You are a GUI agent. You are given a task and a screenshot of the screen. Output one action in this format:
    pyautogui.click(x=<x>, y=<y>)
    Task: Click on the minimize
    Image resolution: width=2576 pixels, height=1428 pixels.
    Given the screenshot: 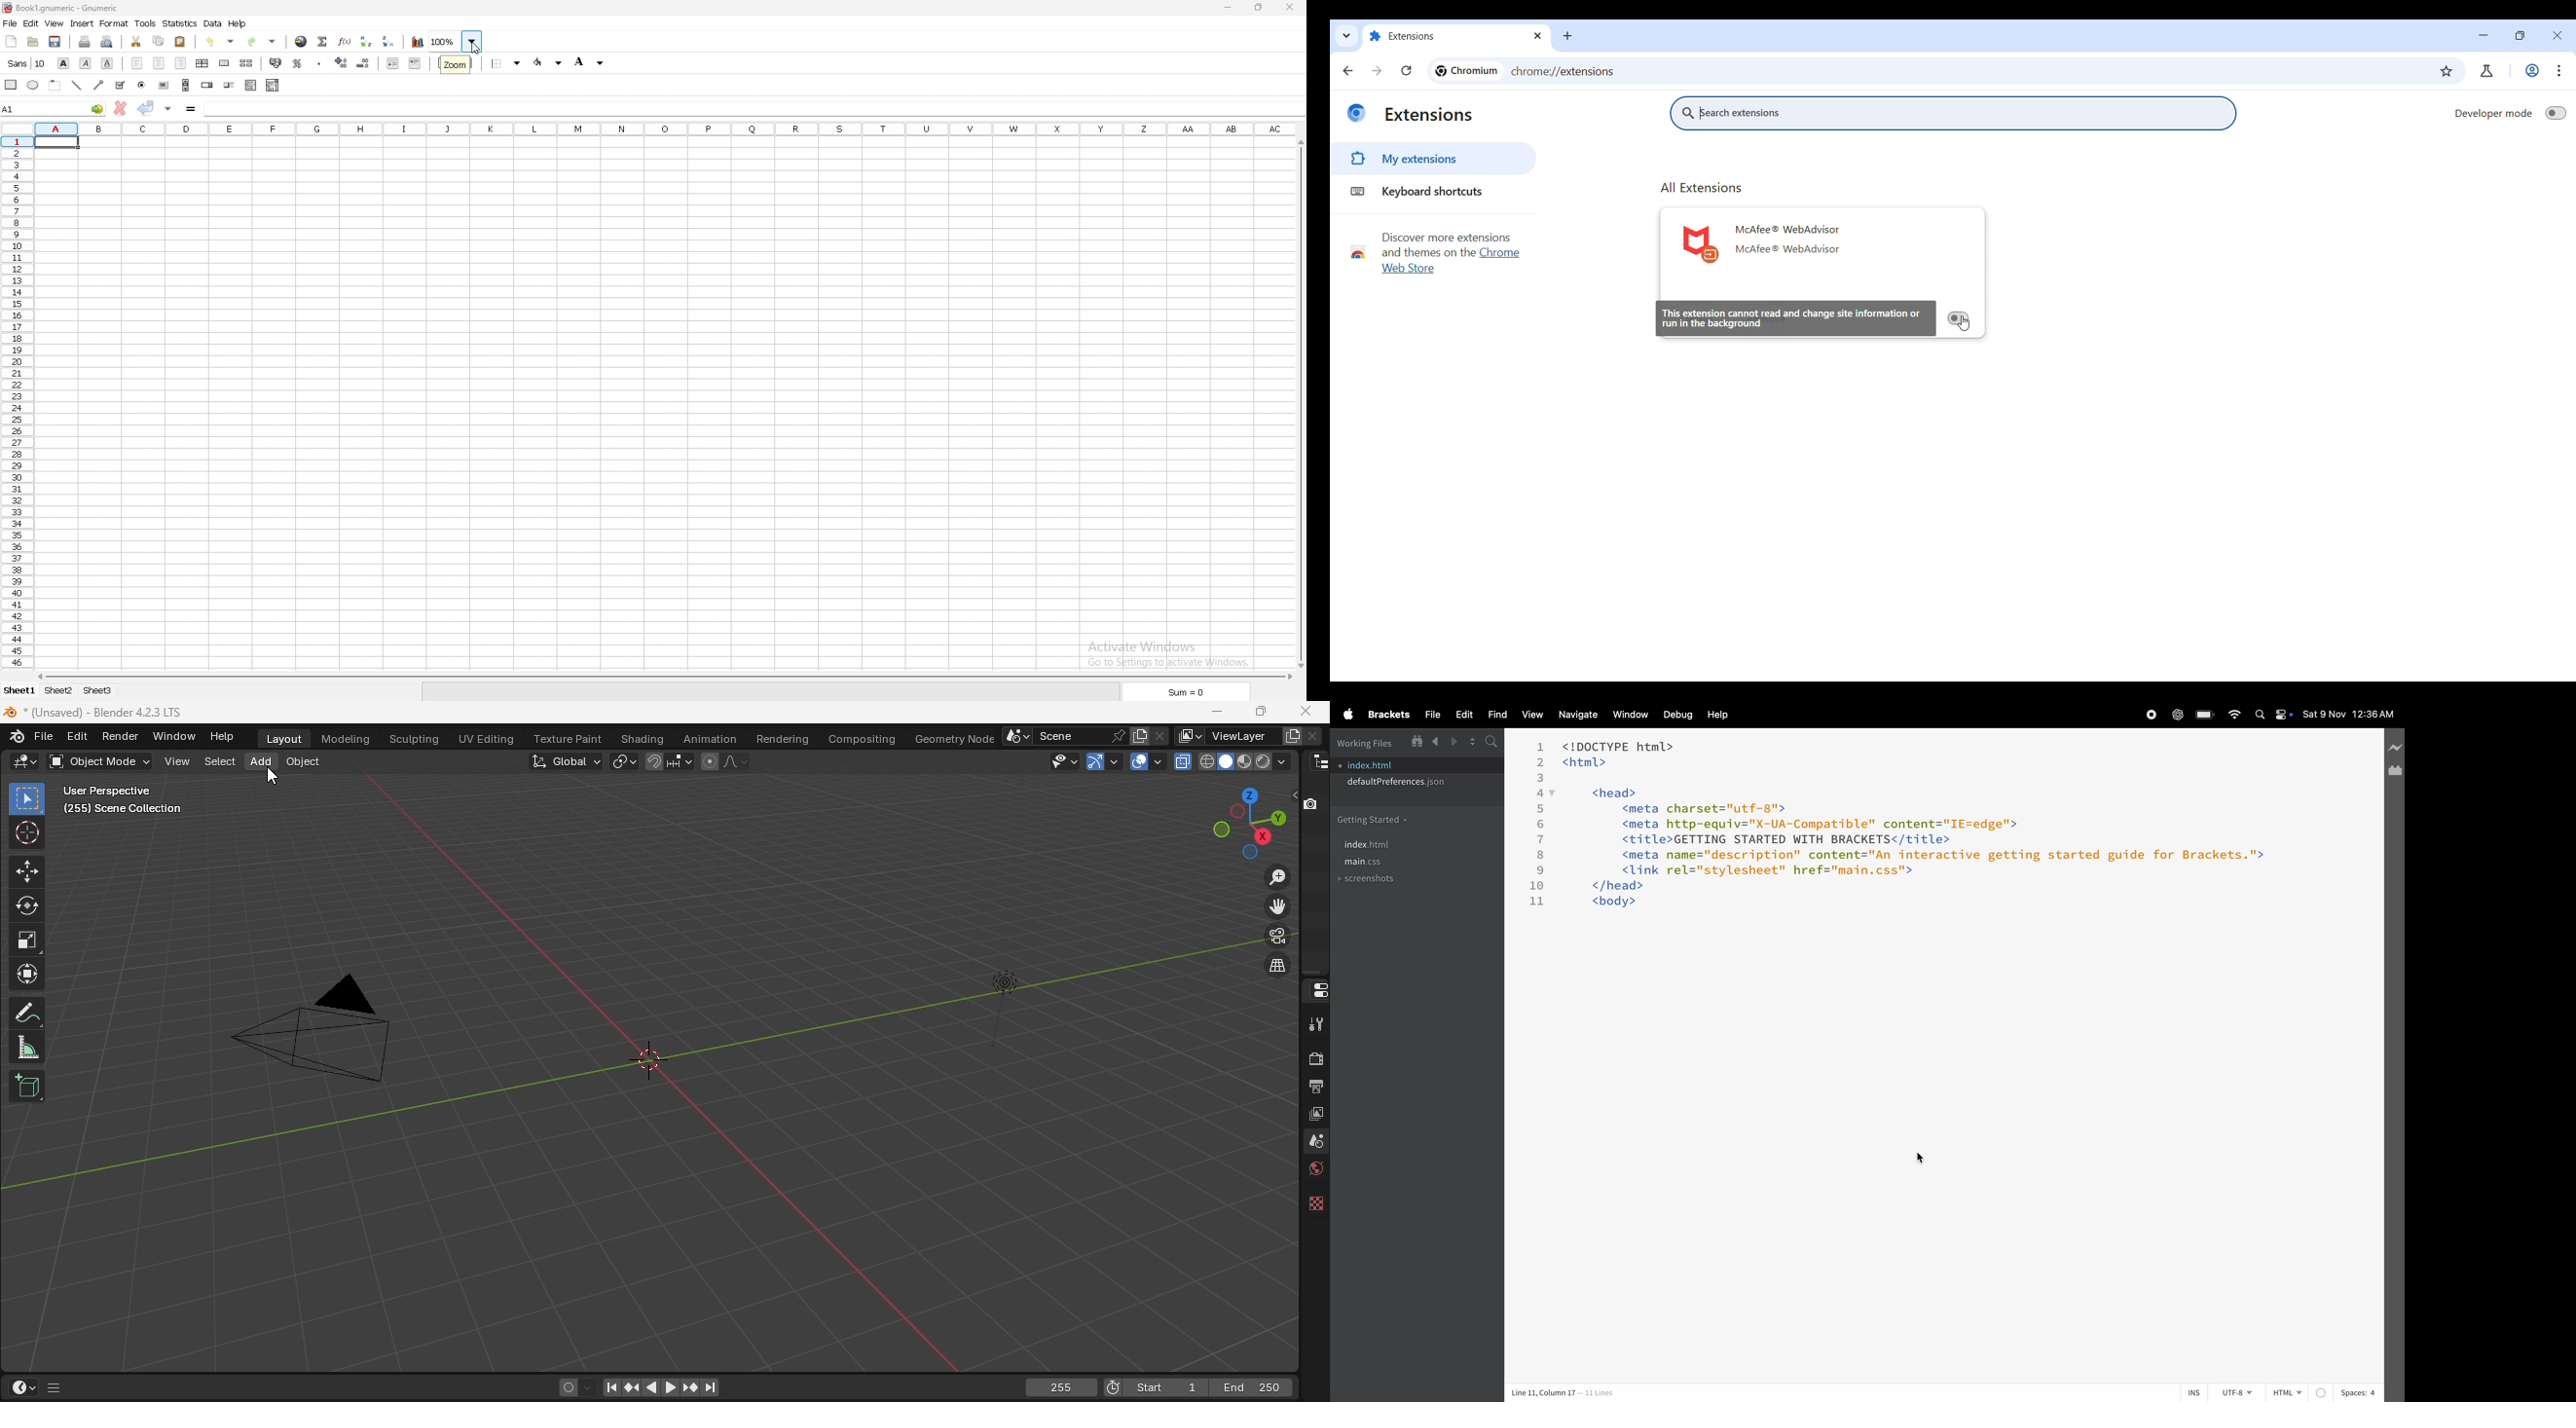 What is the action you would take?
    pyautogui.click(x=1228, y=7)
    